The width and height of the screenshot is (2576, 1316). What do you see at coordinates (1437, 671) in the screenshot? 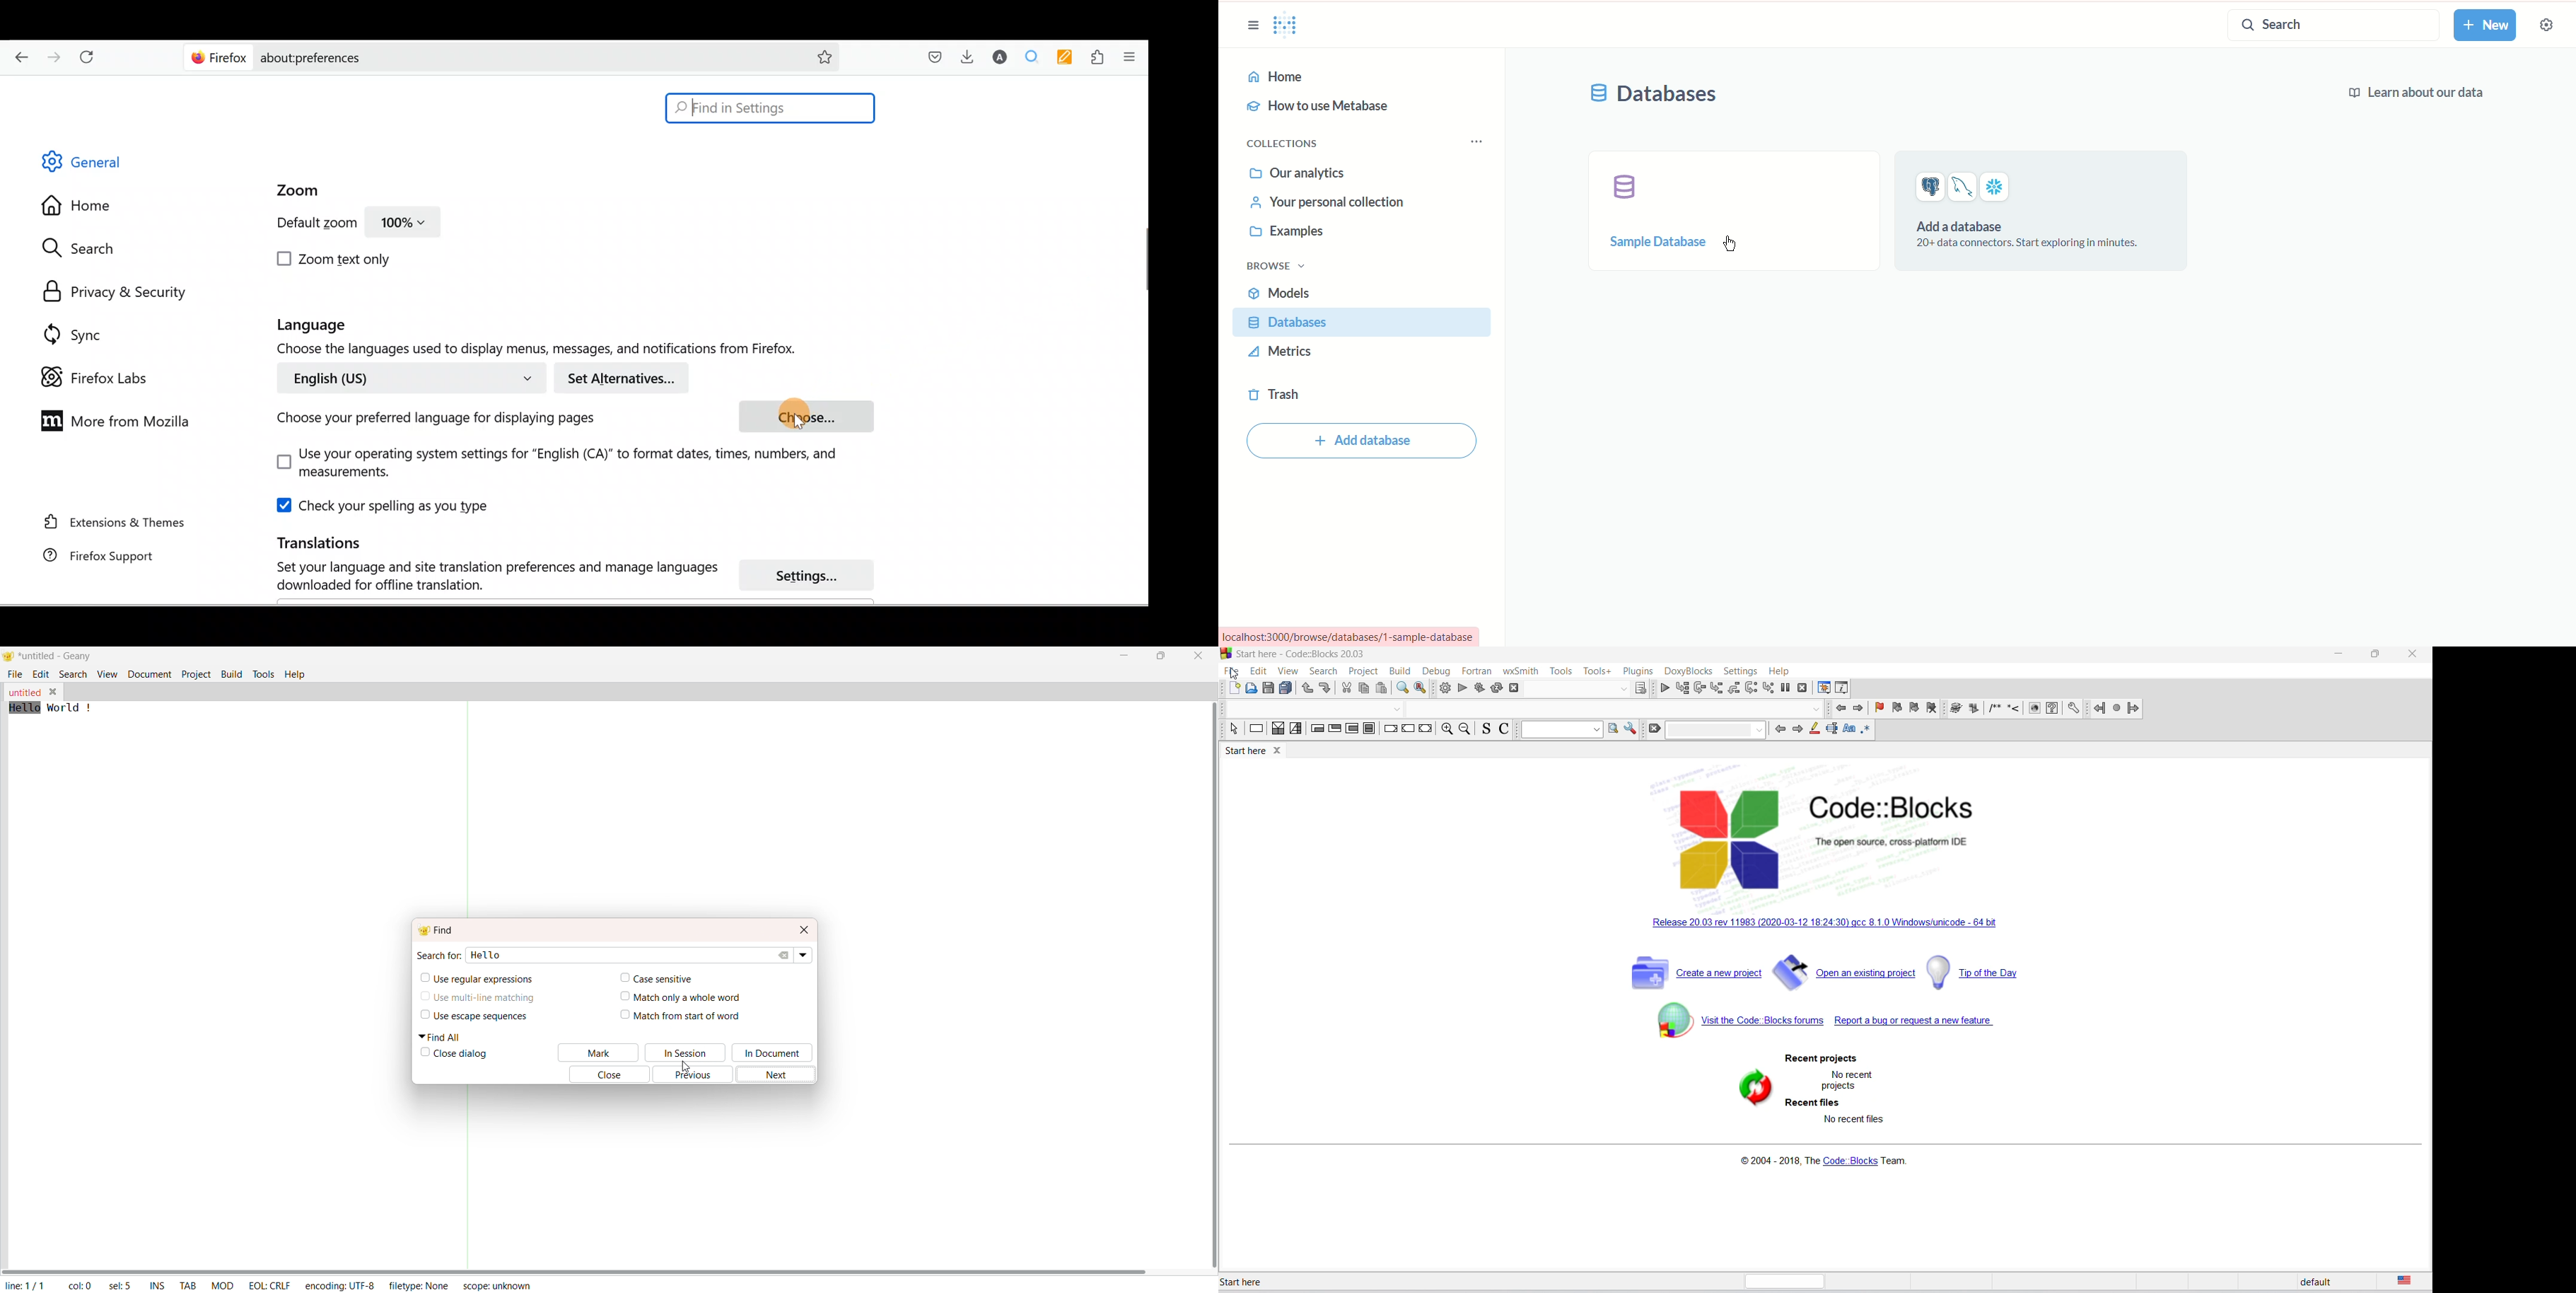
I see `debug` at bounding box center [1437, 671].